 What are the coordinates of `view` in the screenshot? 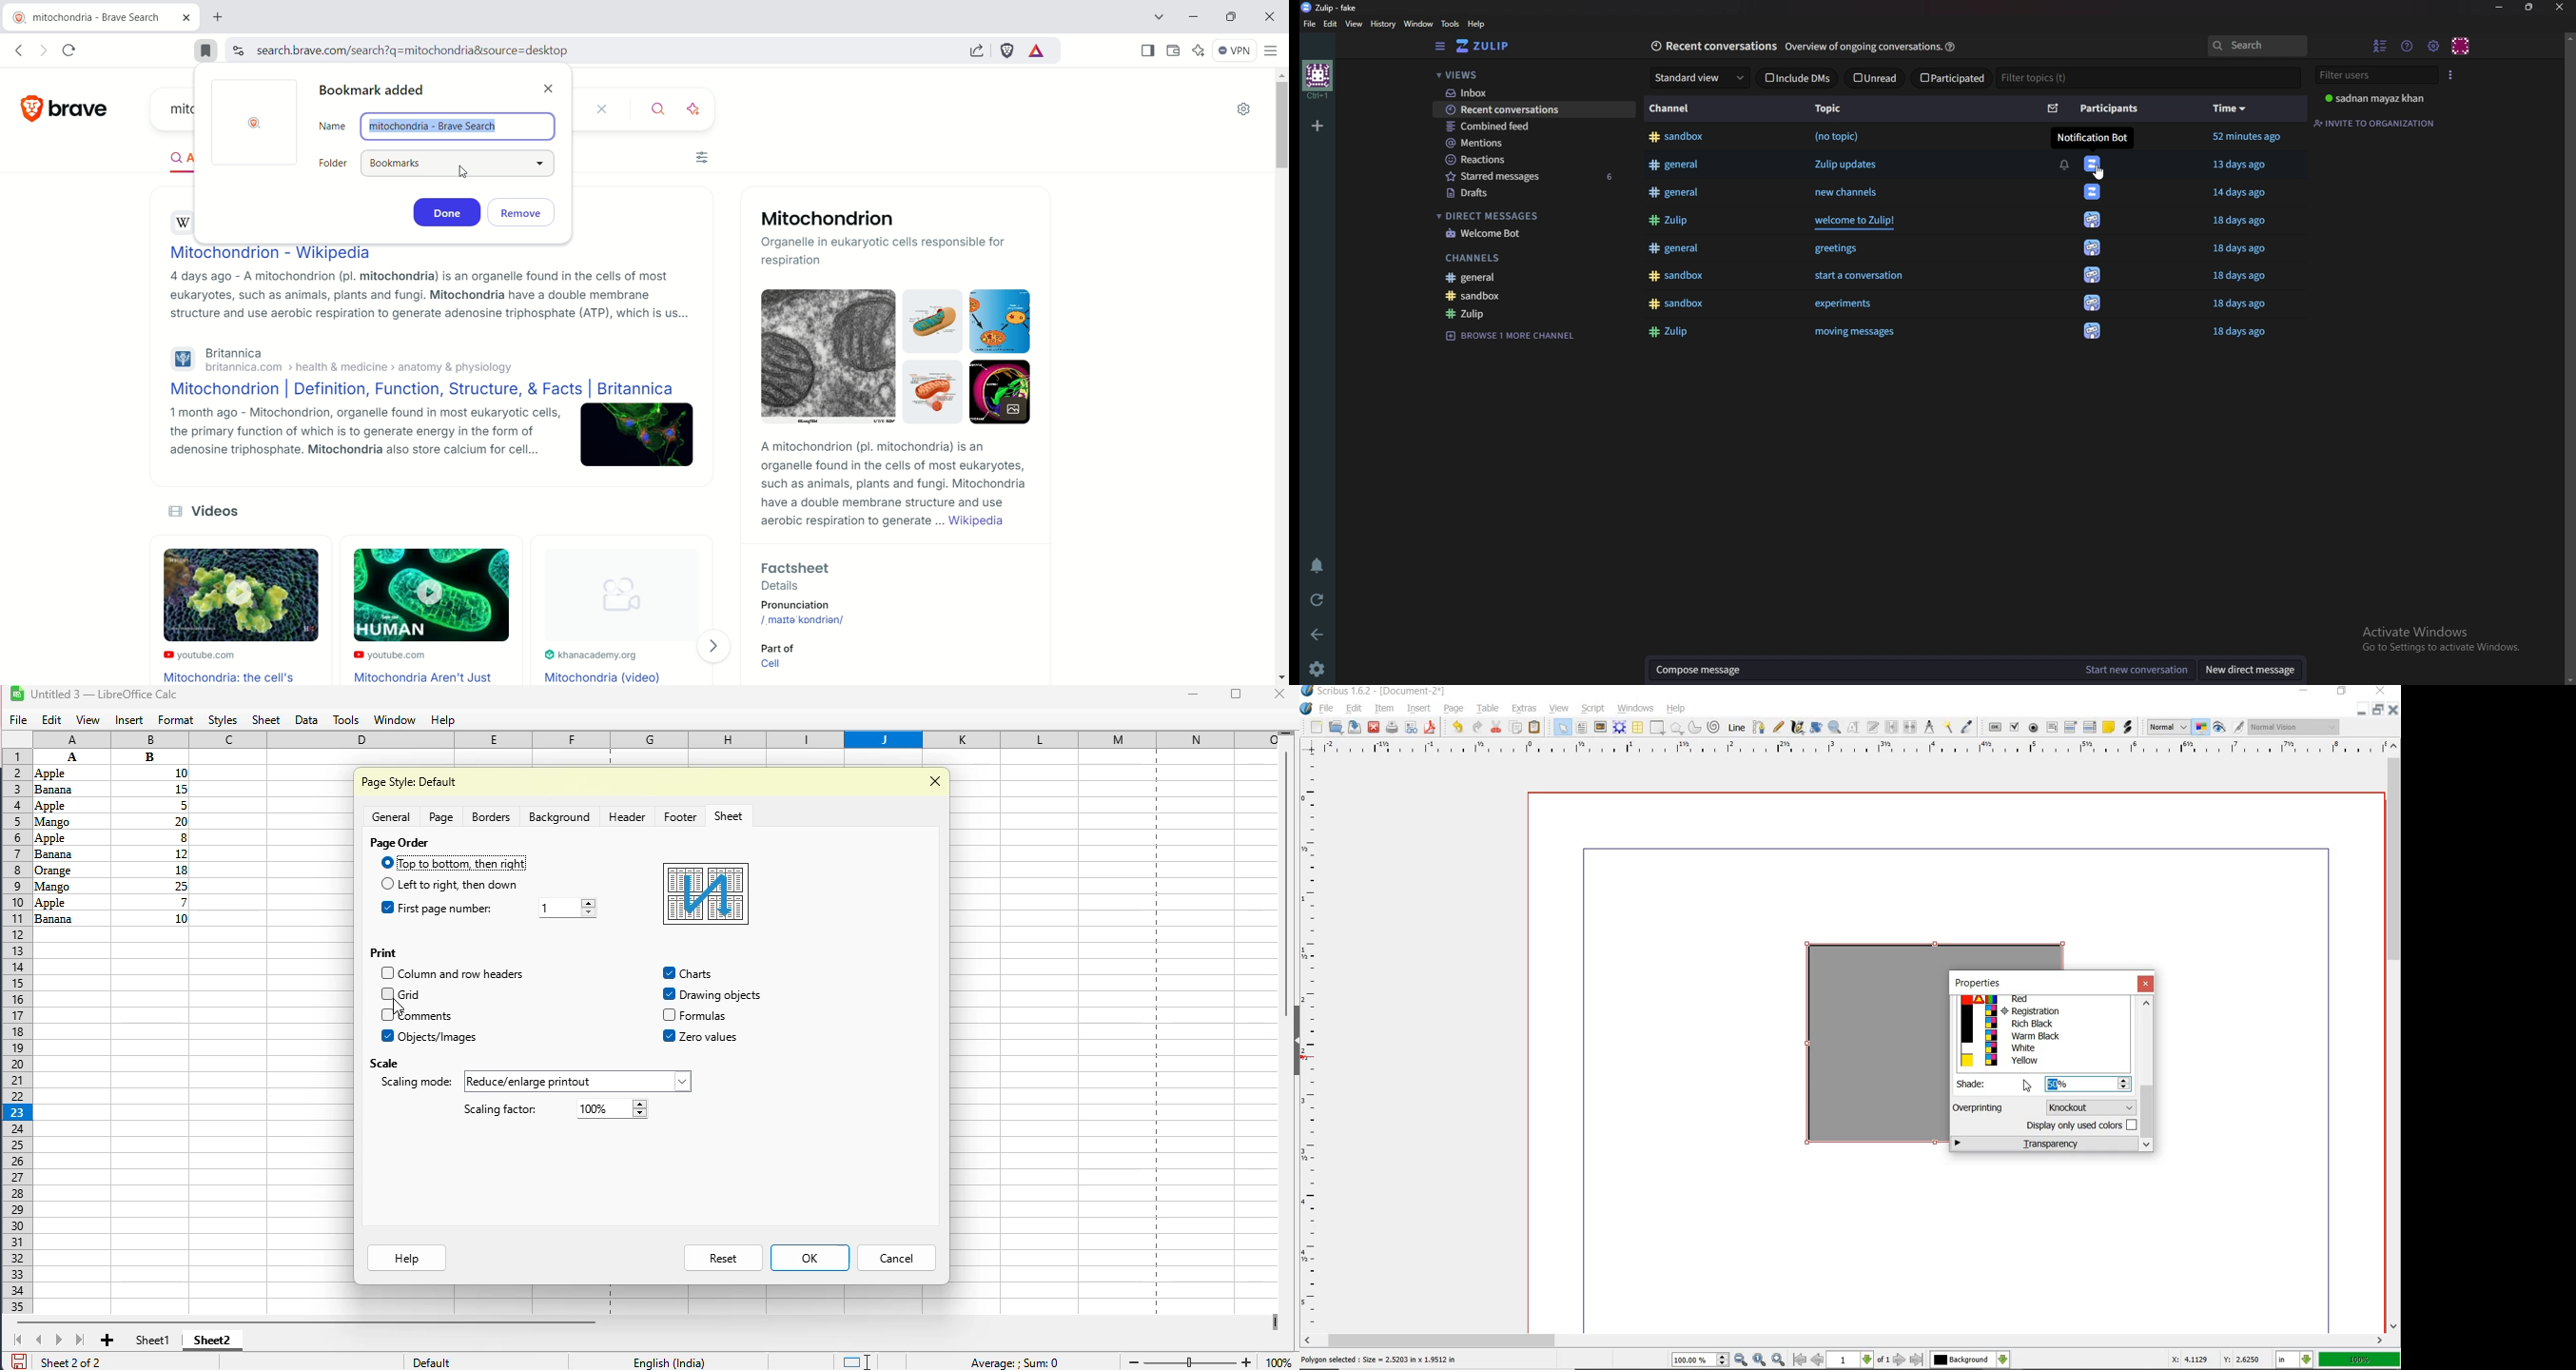 It's located at (88, 720).